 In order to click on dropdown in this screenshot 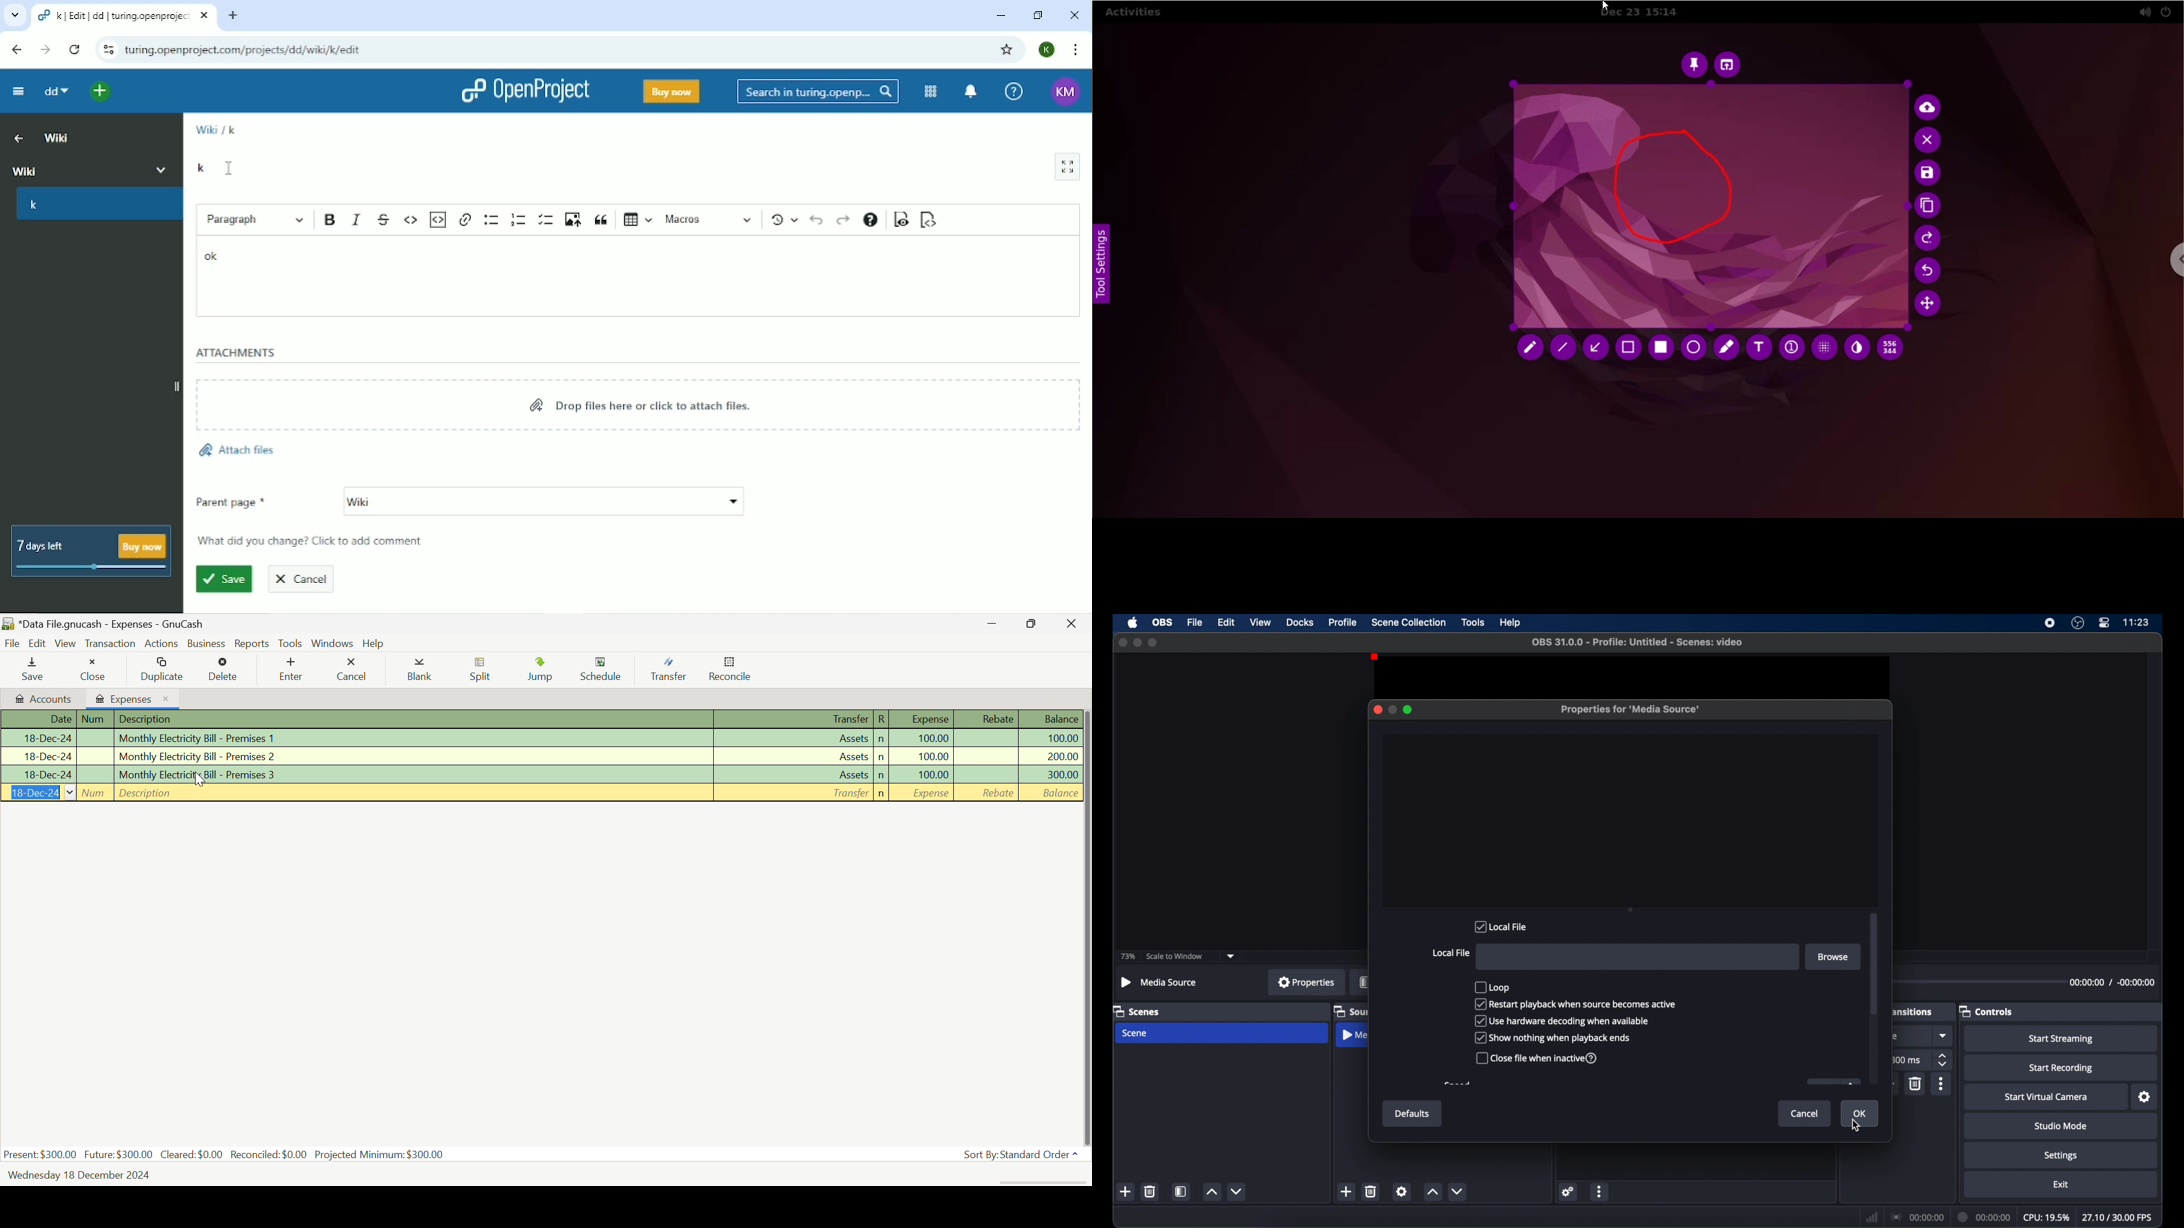, I will do `click(1944, 1035)`.